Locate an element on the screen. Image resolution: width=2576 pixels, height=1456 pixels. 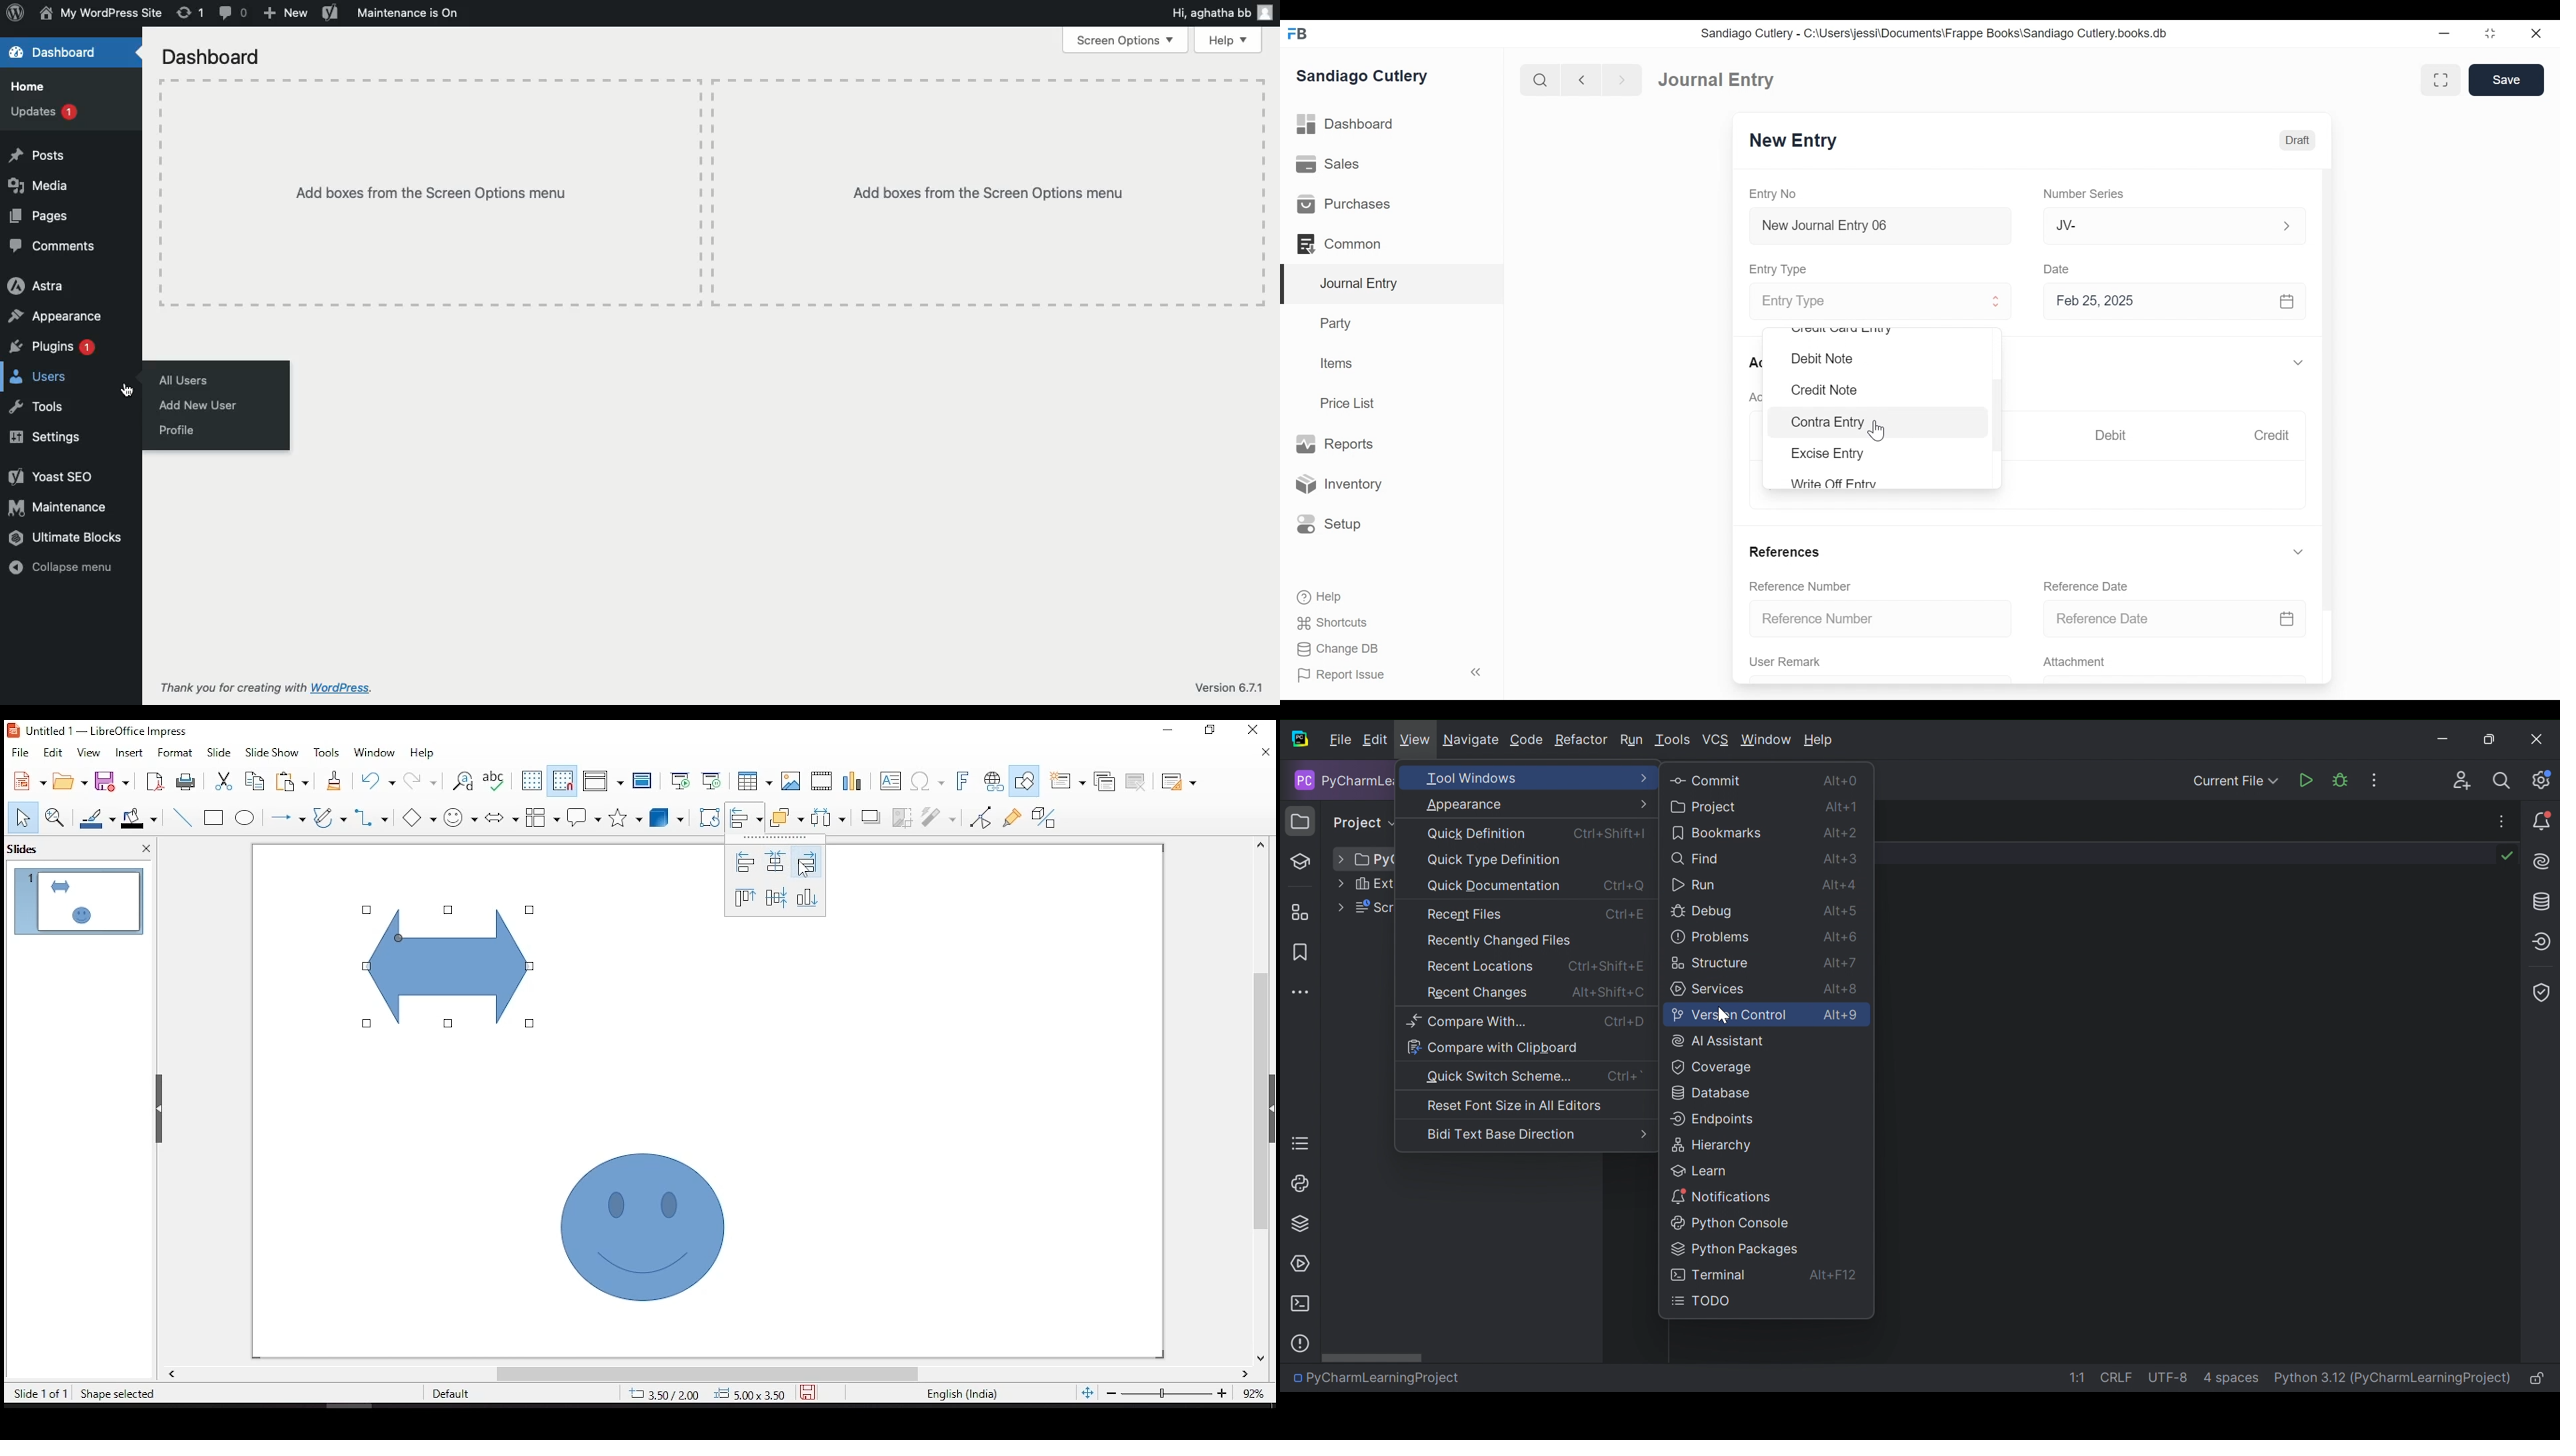
Party is located at coordinates (1339, 323).